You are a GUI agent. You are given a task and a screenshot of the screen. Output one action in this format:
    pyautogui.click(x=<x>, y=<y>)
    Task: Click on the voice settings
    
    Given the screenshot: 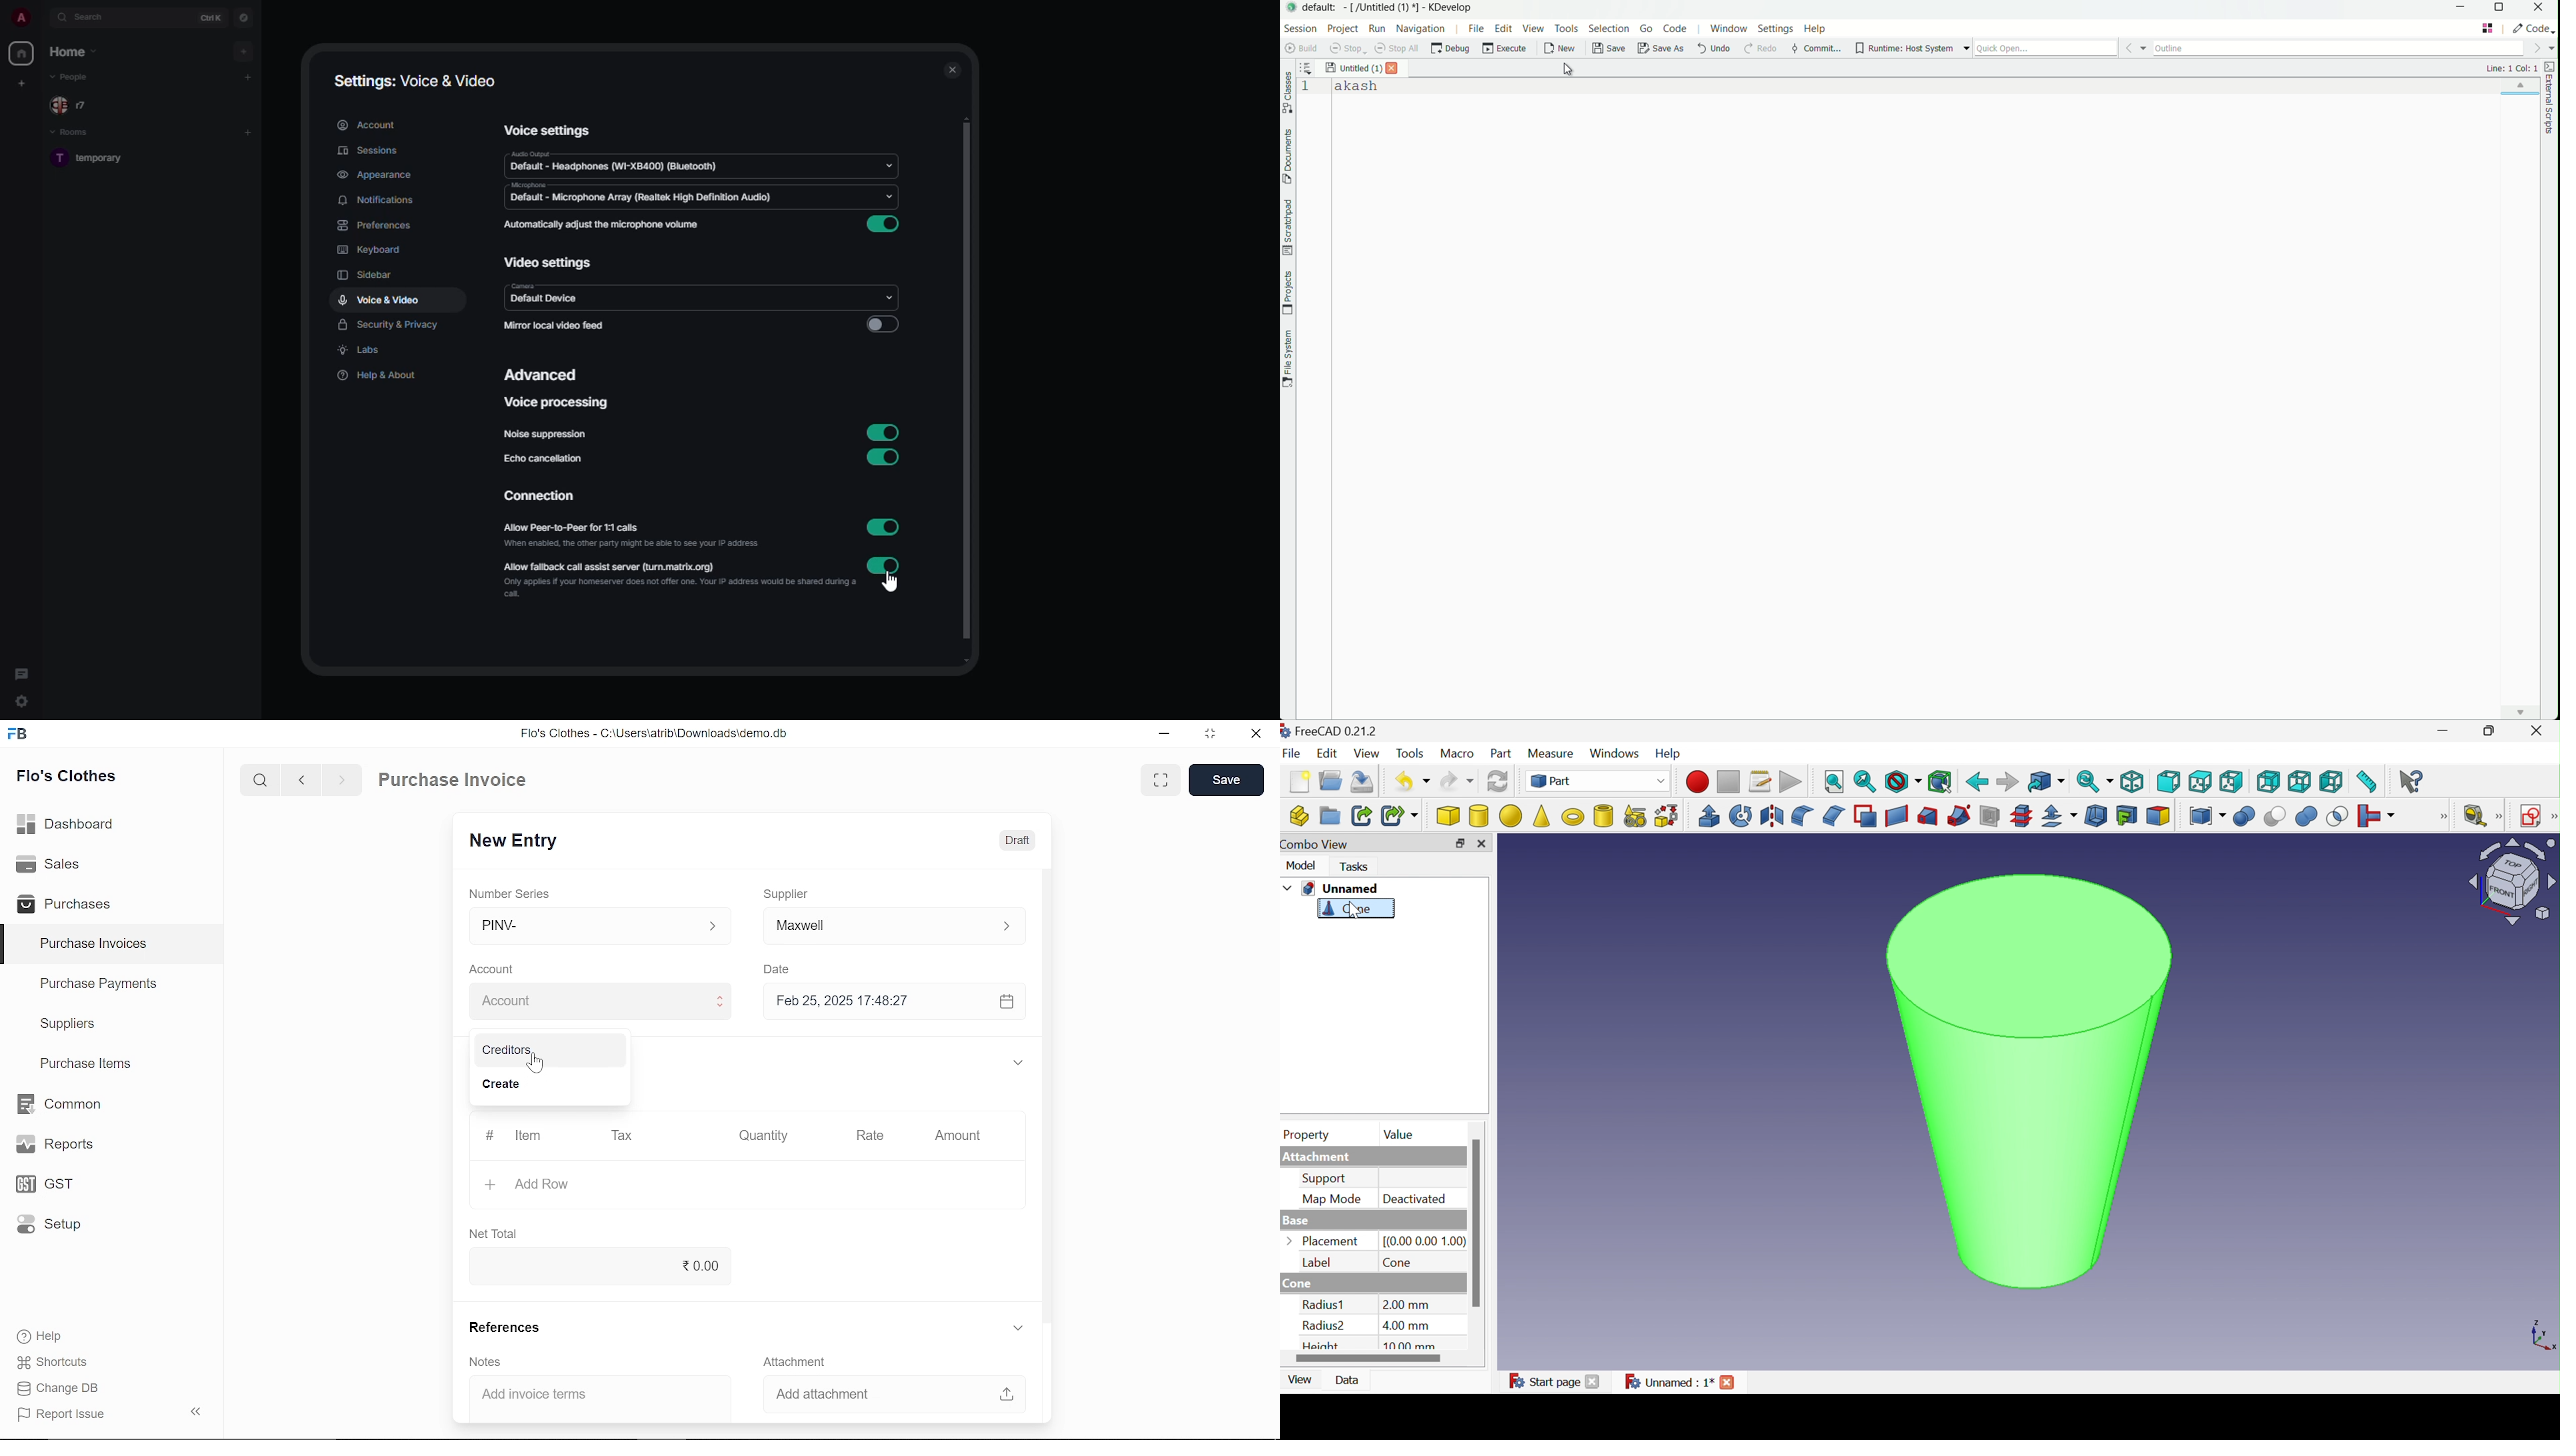 What is the action you would take?
    pyautogui.click(x=550, y=131)
    